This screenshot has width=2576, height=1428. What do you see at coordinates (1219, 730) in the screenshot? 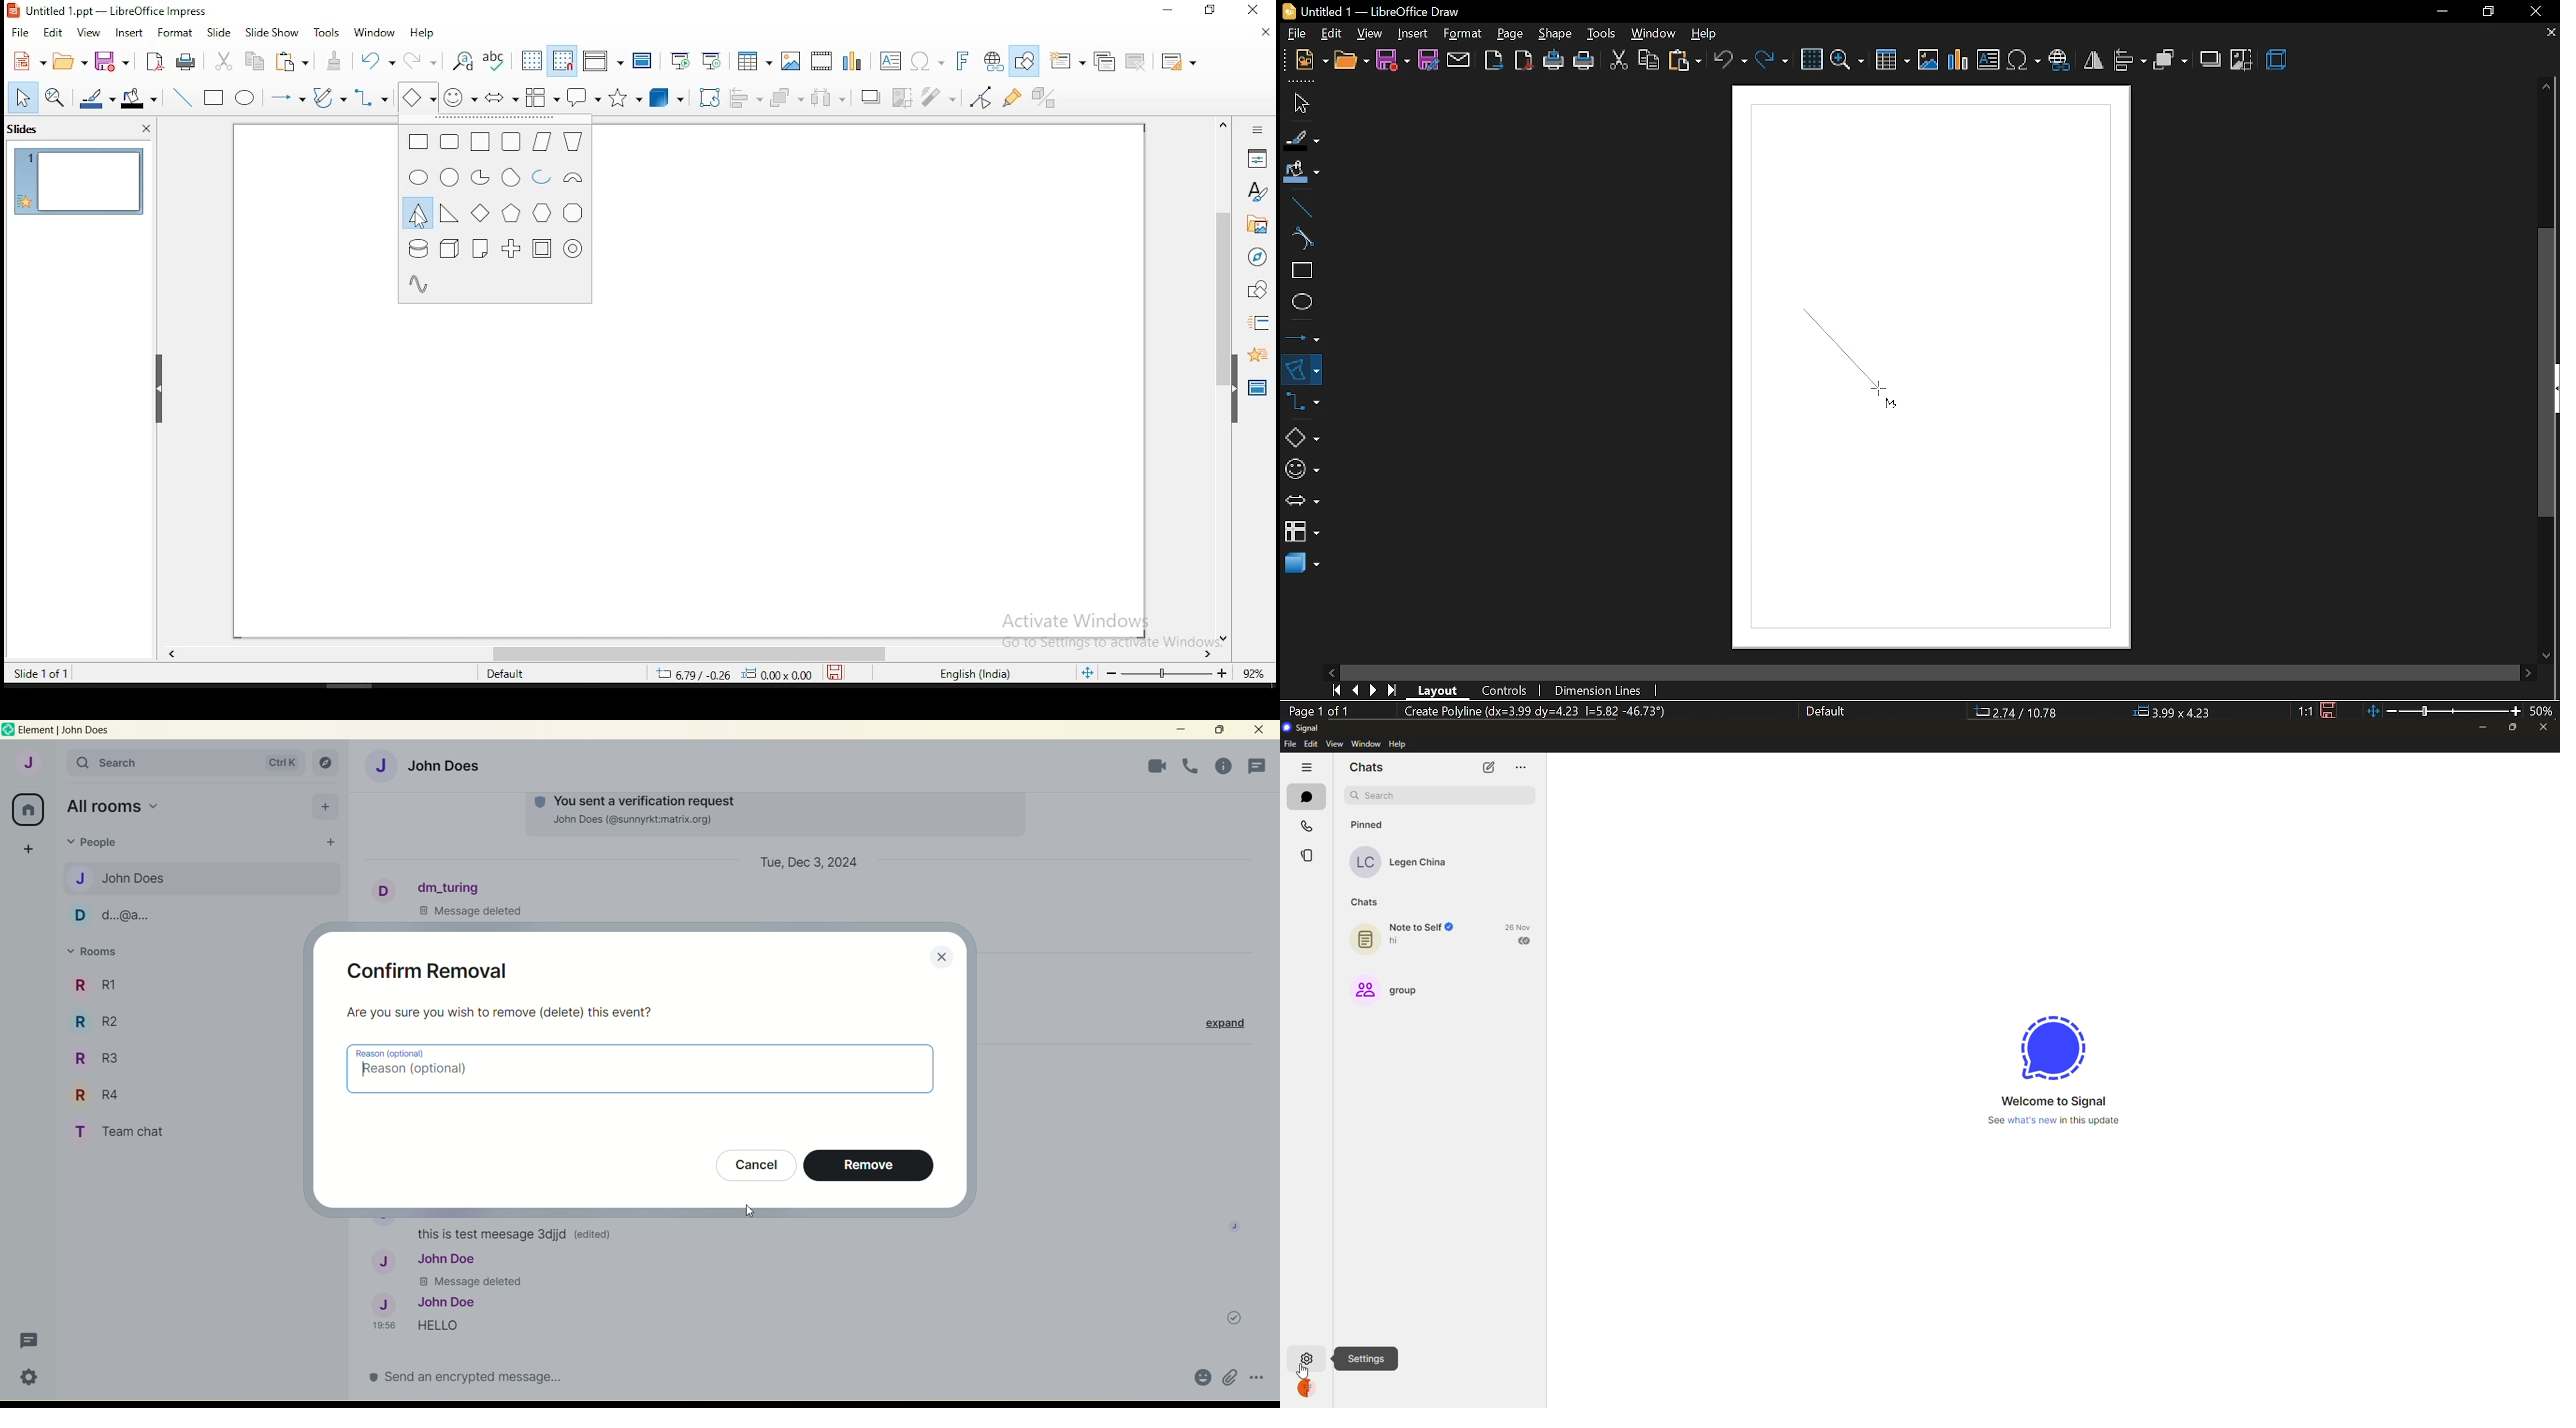
I see `maximize` at bounding box center [1219, 730].